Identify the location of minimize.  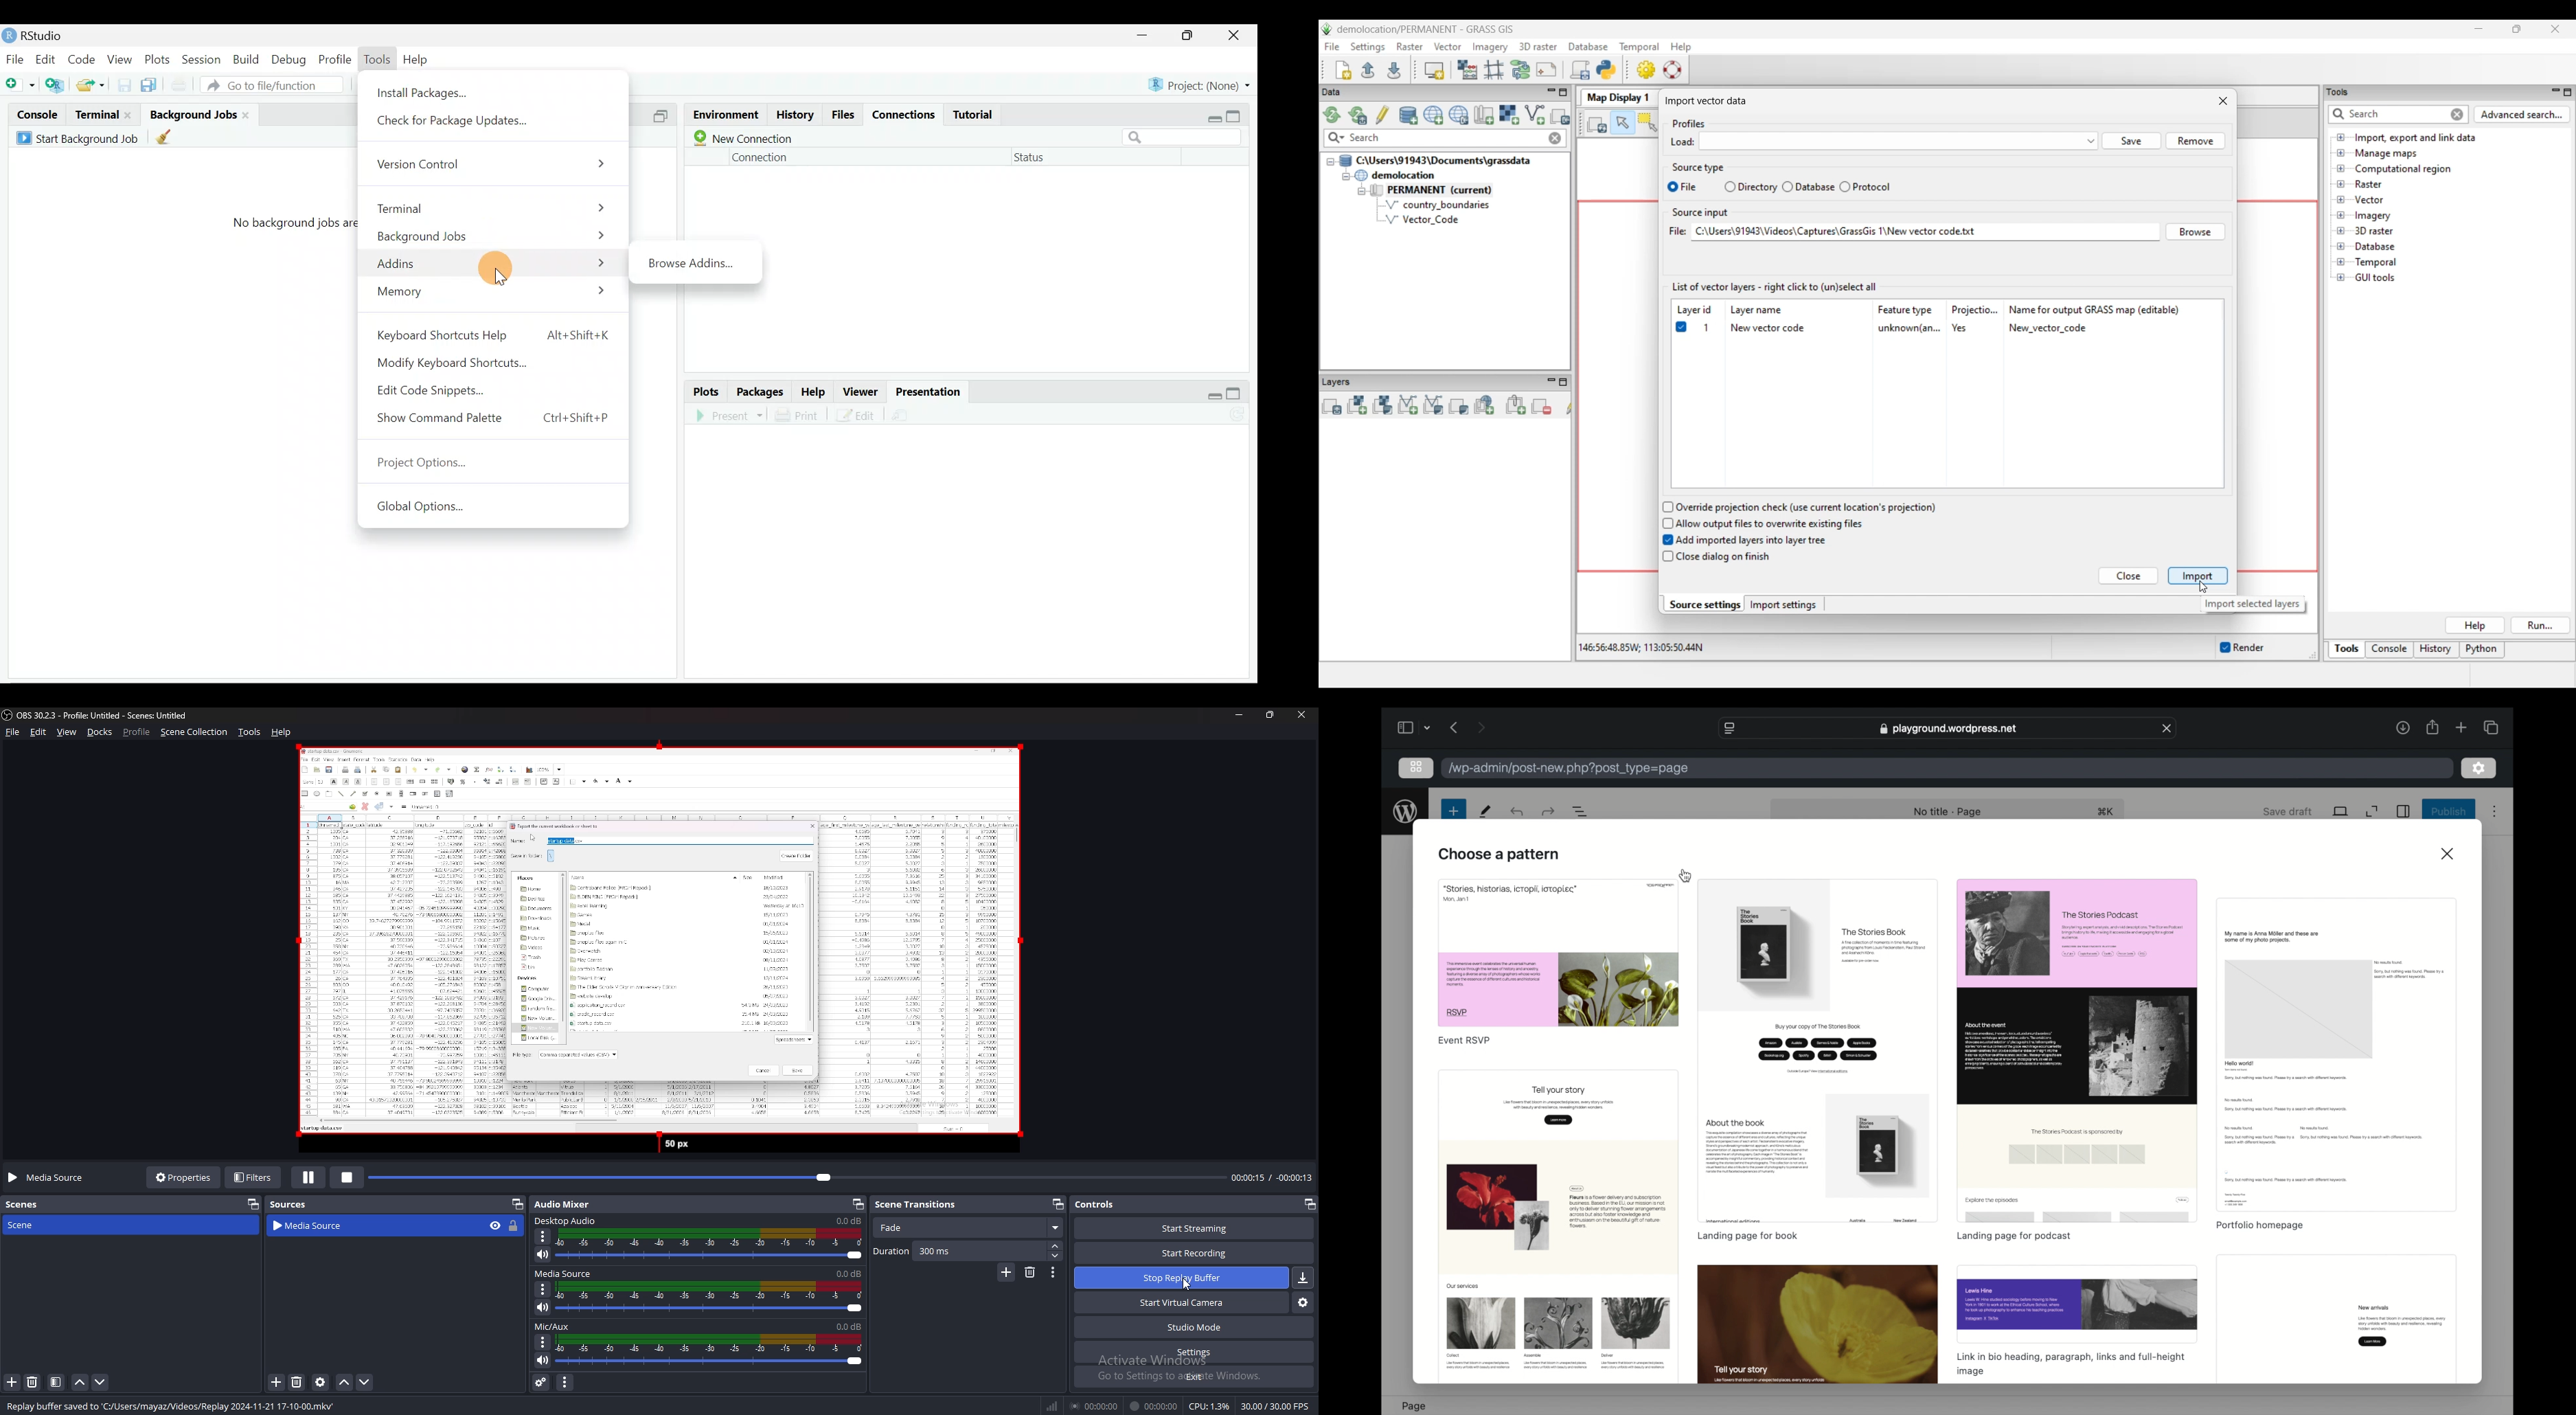
(1238, 714).